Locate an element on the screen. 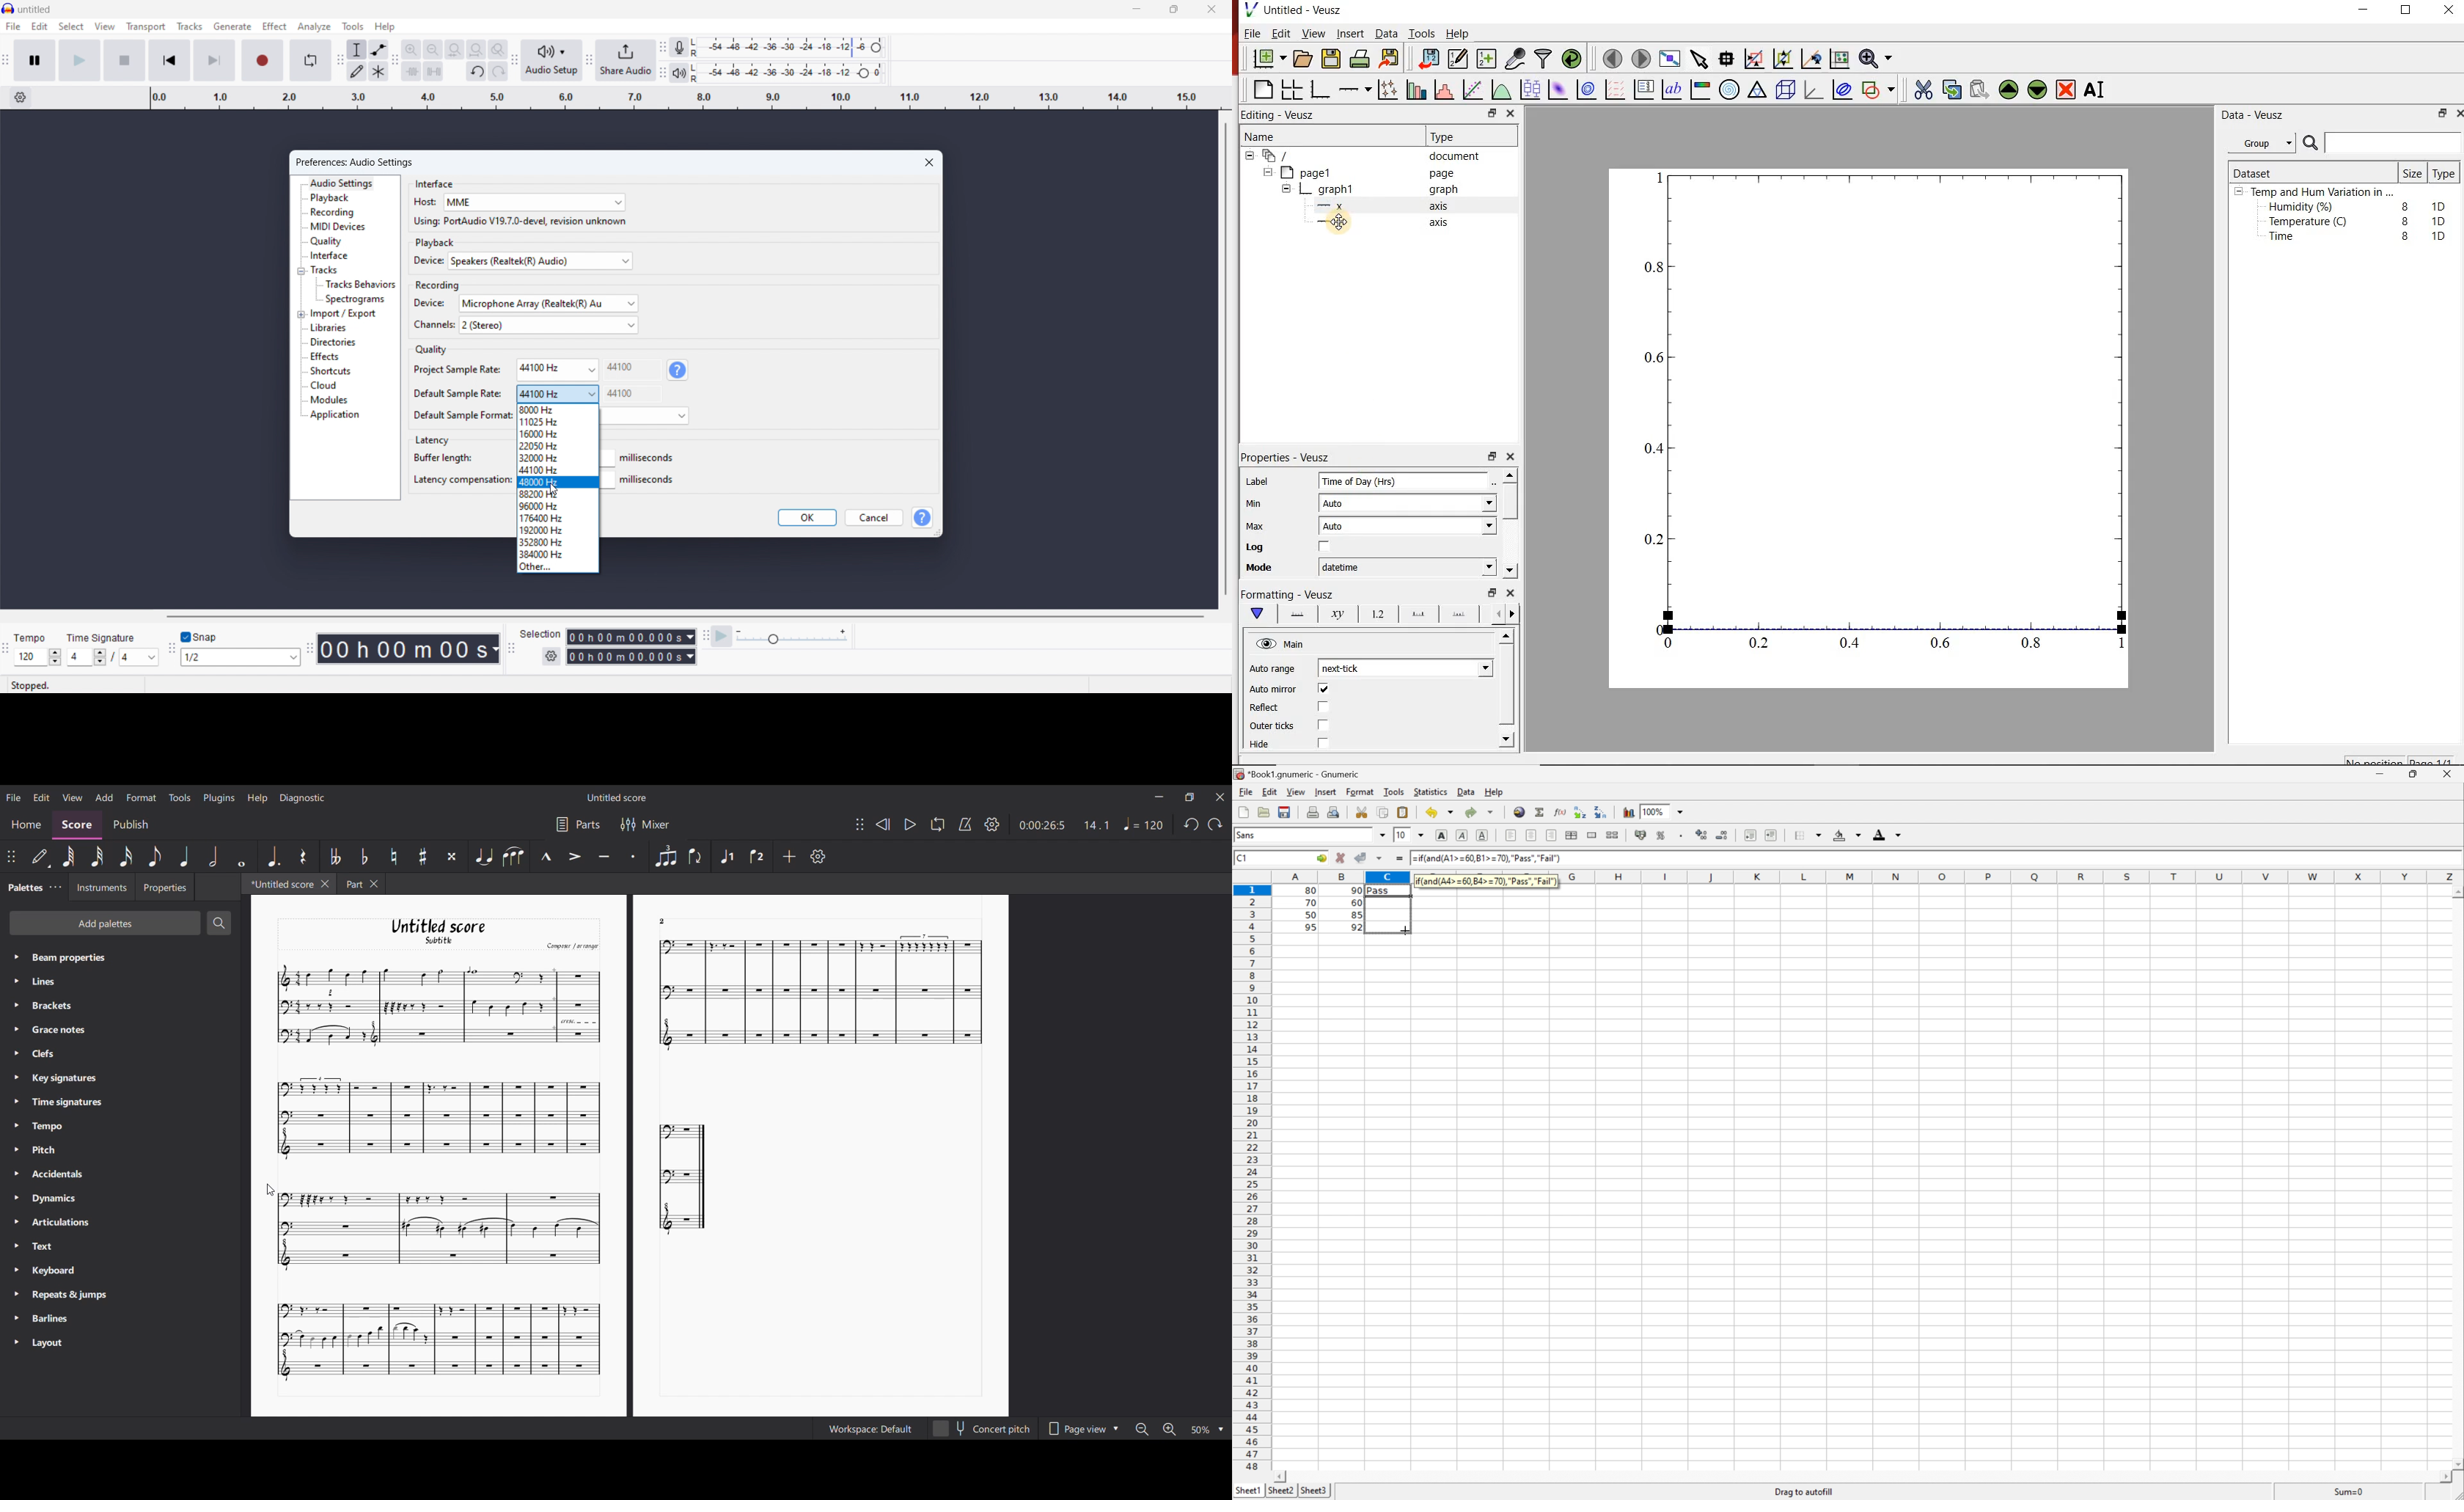 The width and height of the screenshot is (2464, 1512). Publish  is located at coordinates (132, 825).